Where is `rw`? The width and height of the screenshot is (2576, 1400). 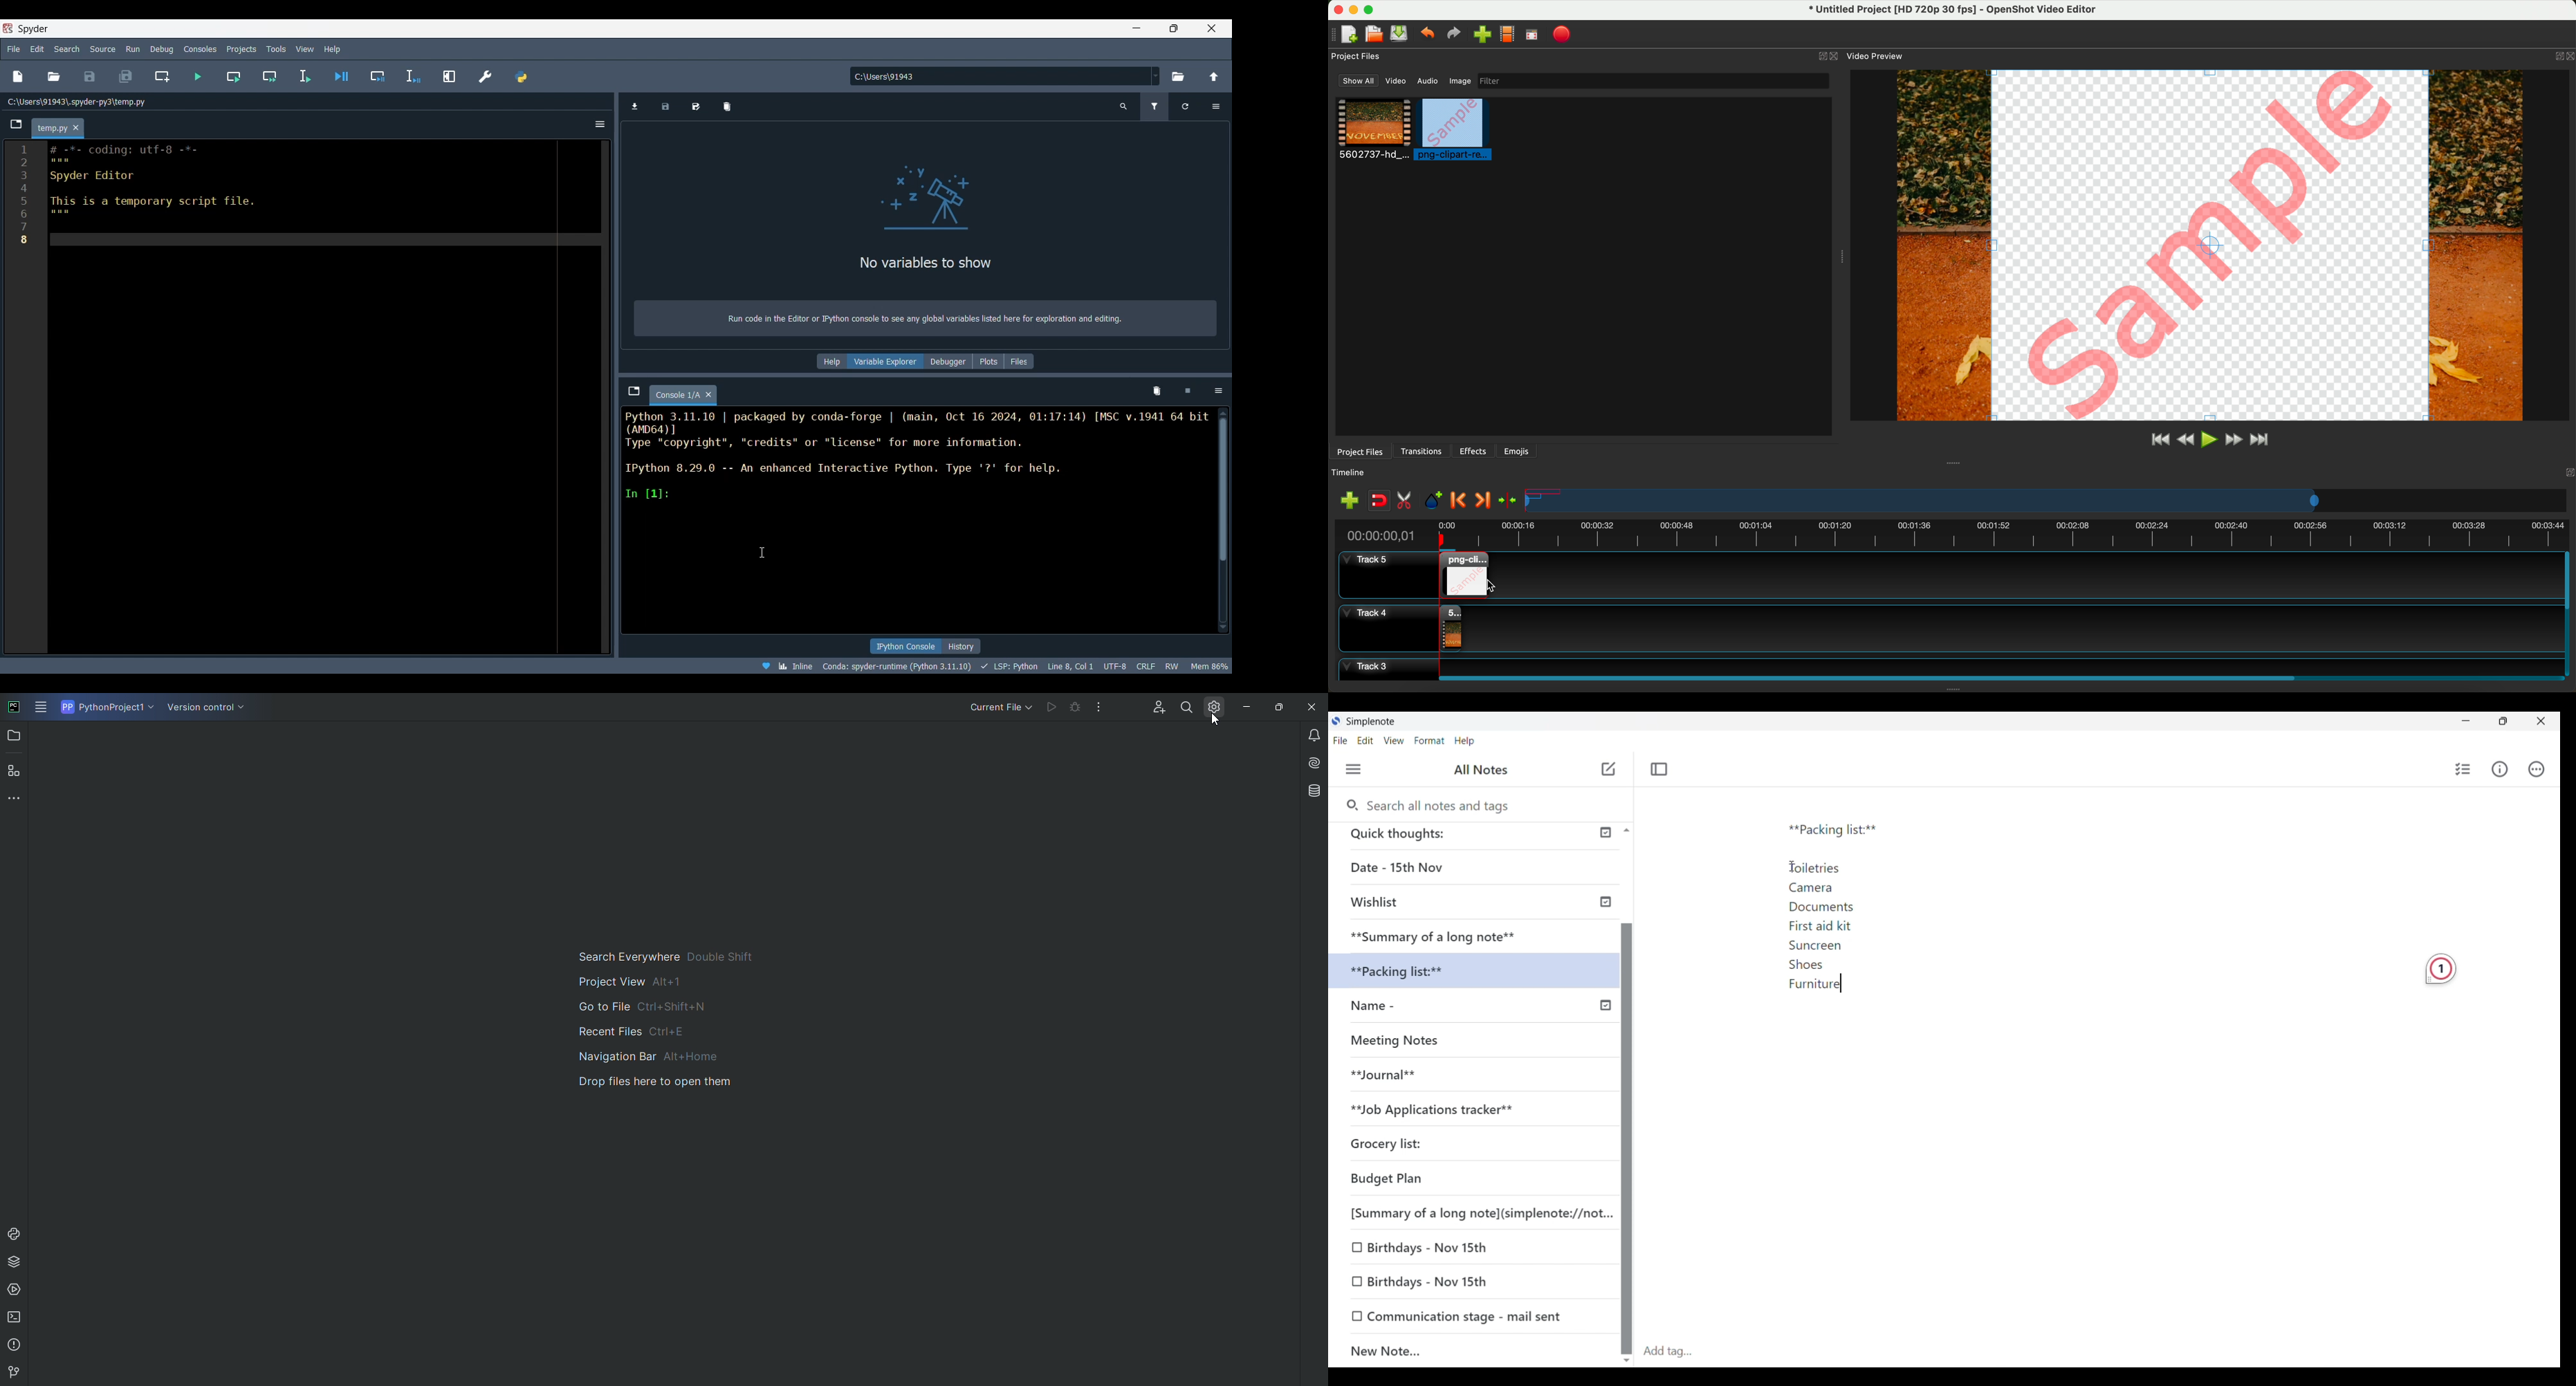
rw is located at coordinates (1173, 665).